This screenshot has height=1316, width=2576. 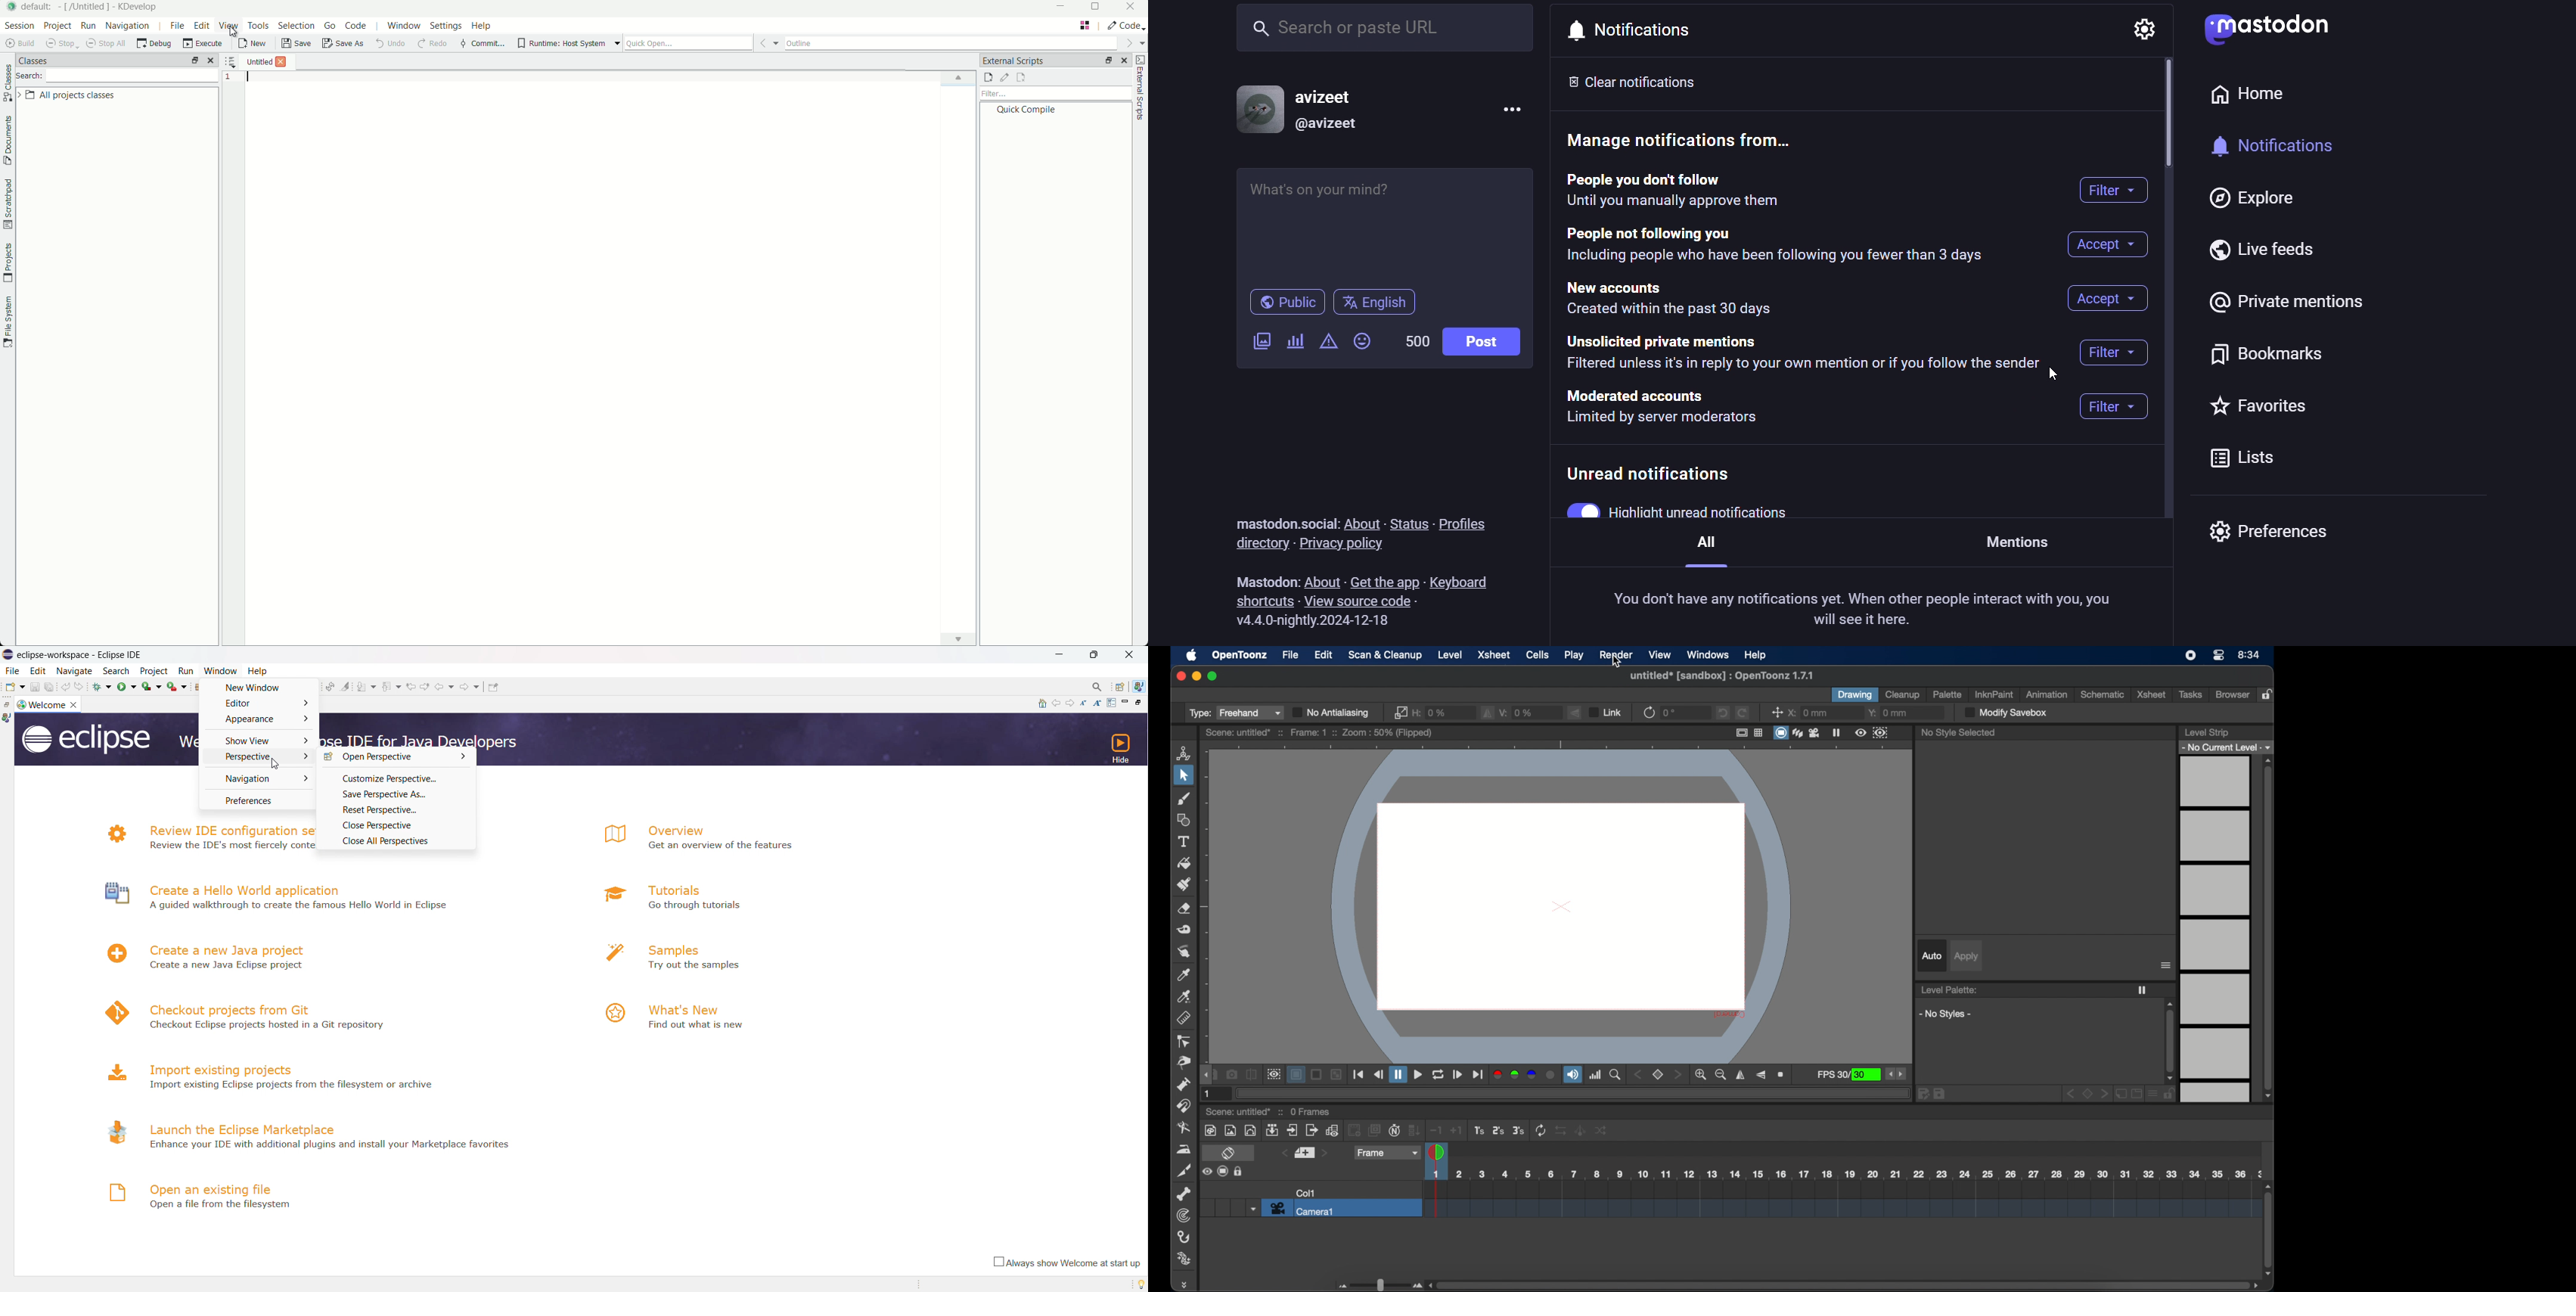 I want to click on Mentions, so click(x=2019, y=539).